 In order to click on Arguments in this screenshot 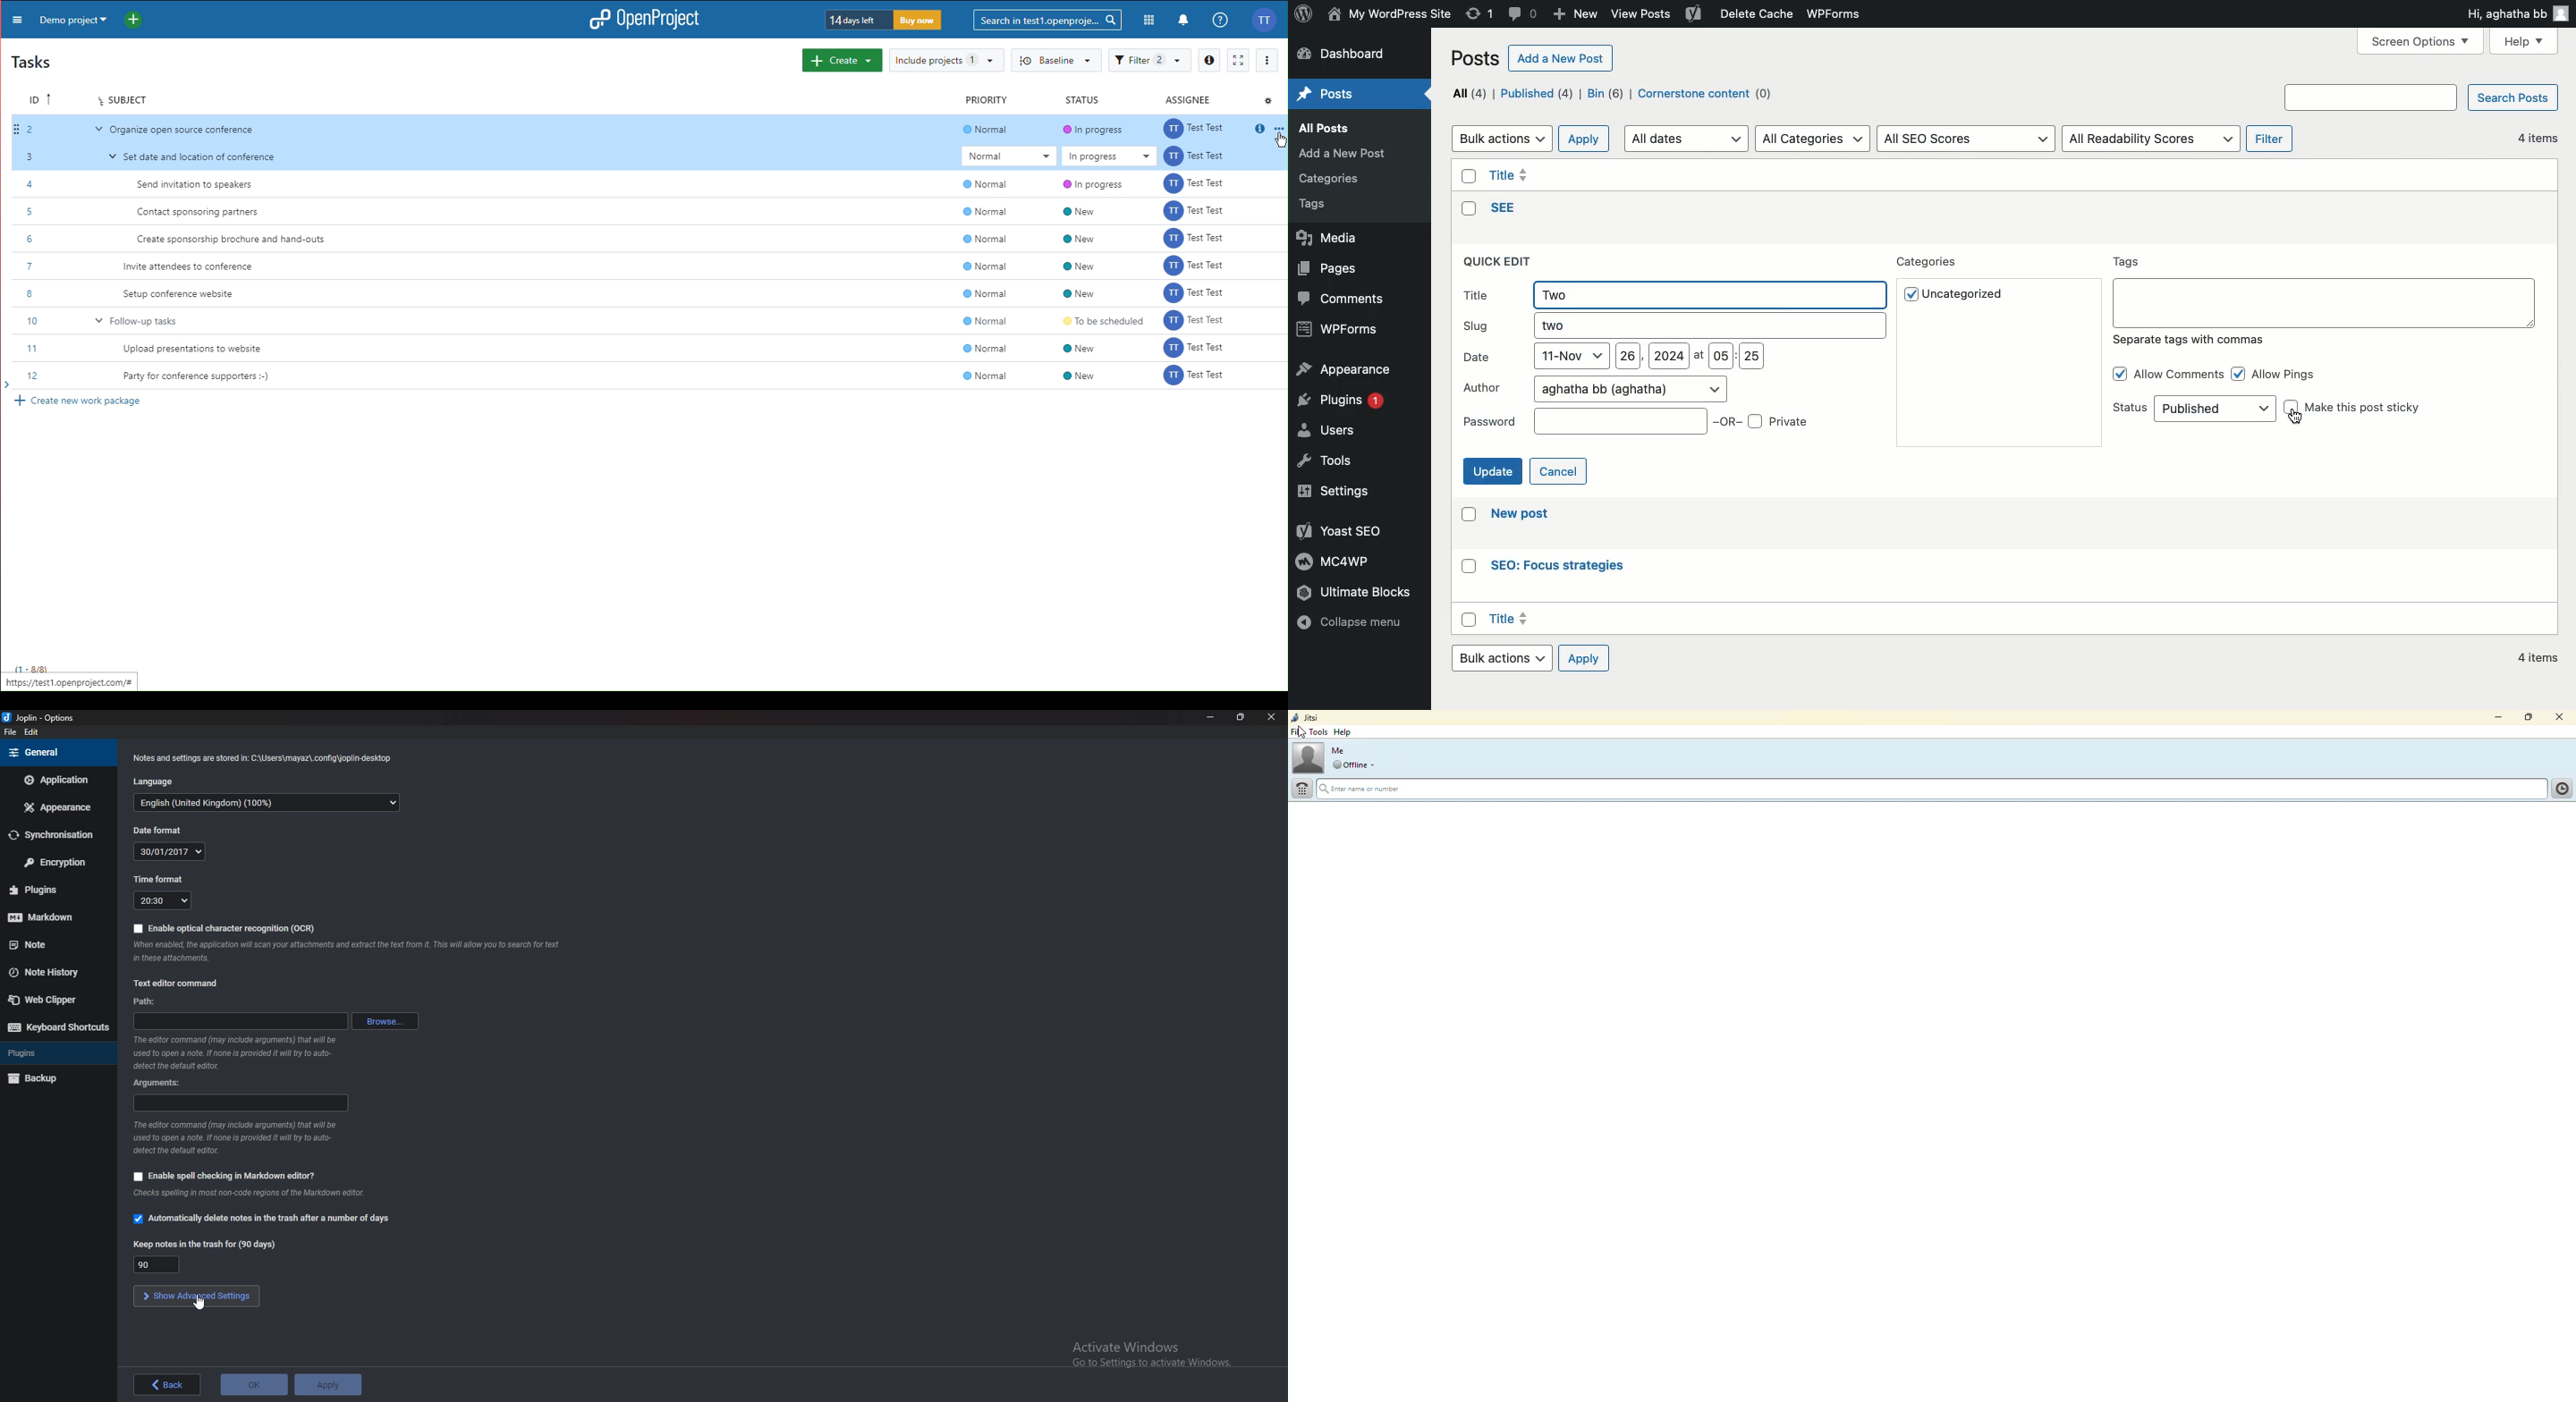, I will do `click(239, 1102)`.